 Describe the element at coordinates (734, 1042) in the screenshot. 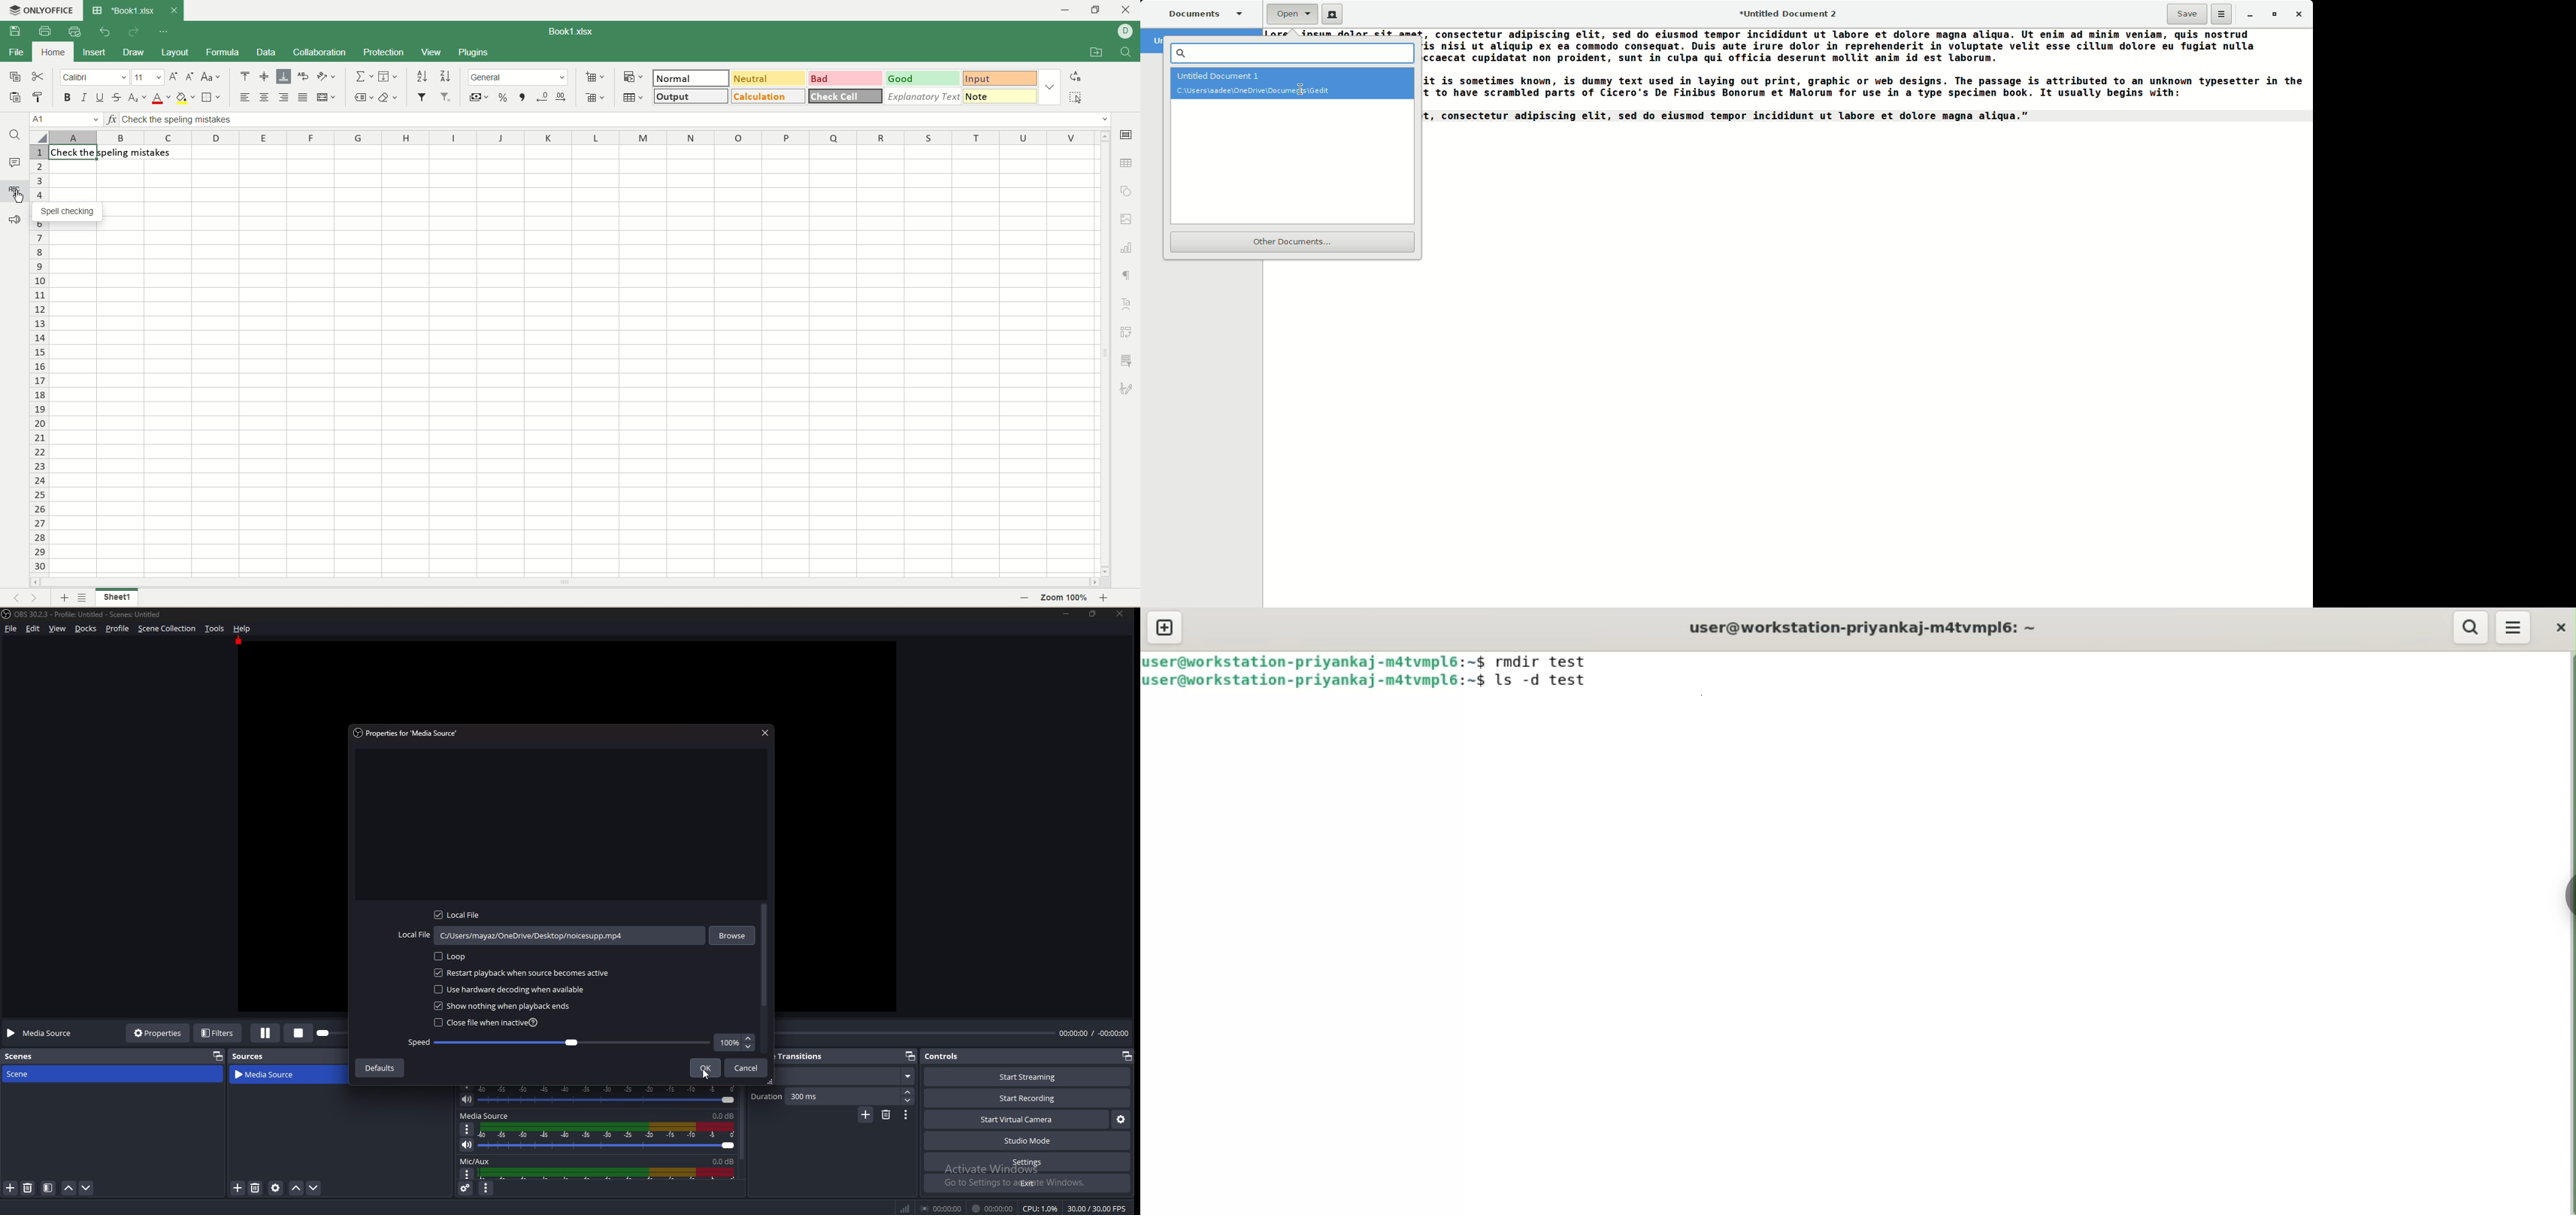

I see `speed` at that location.